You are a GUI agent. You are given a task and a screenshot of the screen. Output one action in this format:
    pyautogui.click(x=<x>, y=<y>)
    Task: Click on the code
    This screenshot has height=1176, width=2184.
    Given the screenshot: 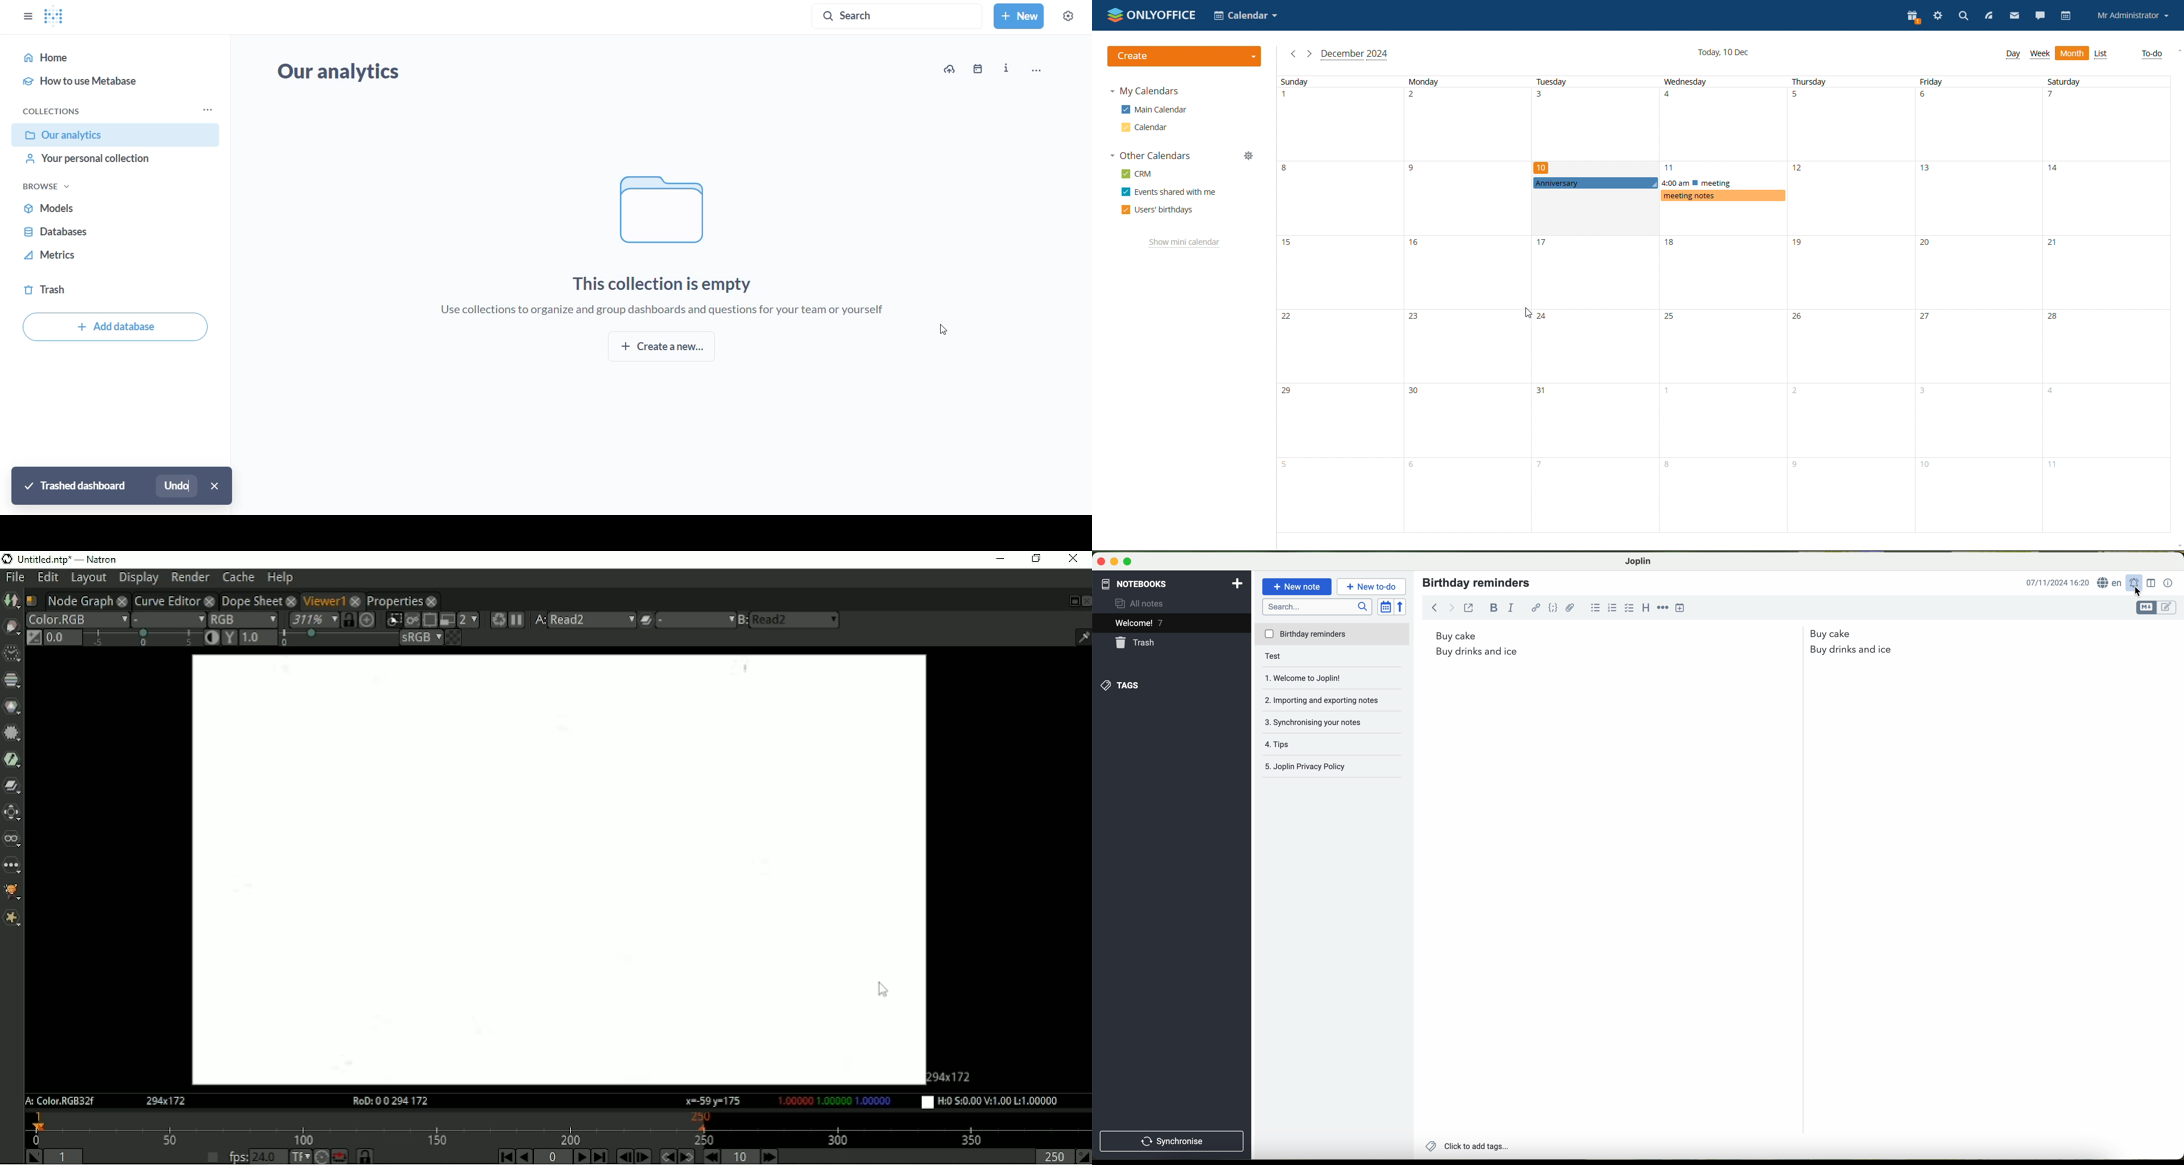 What is the action you would take?
    pyautogui.click(x=1554, y=607)
    